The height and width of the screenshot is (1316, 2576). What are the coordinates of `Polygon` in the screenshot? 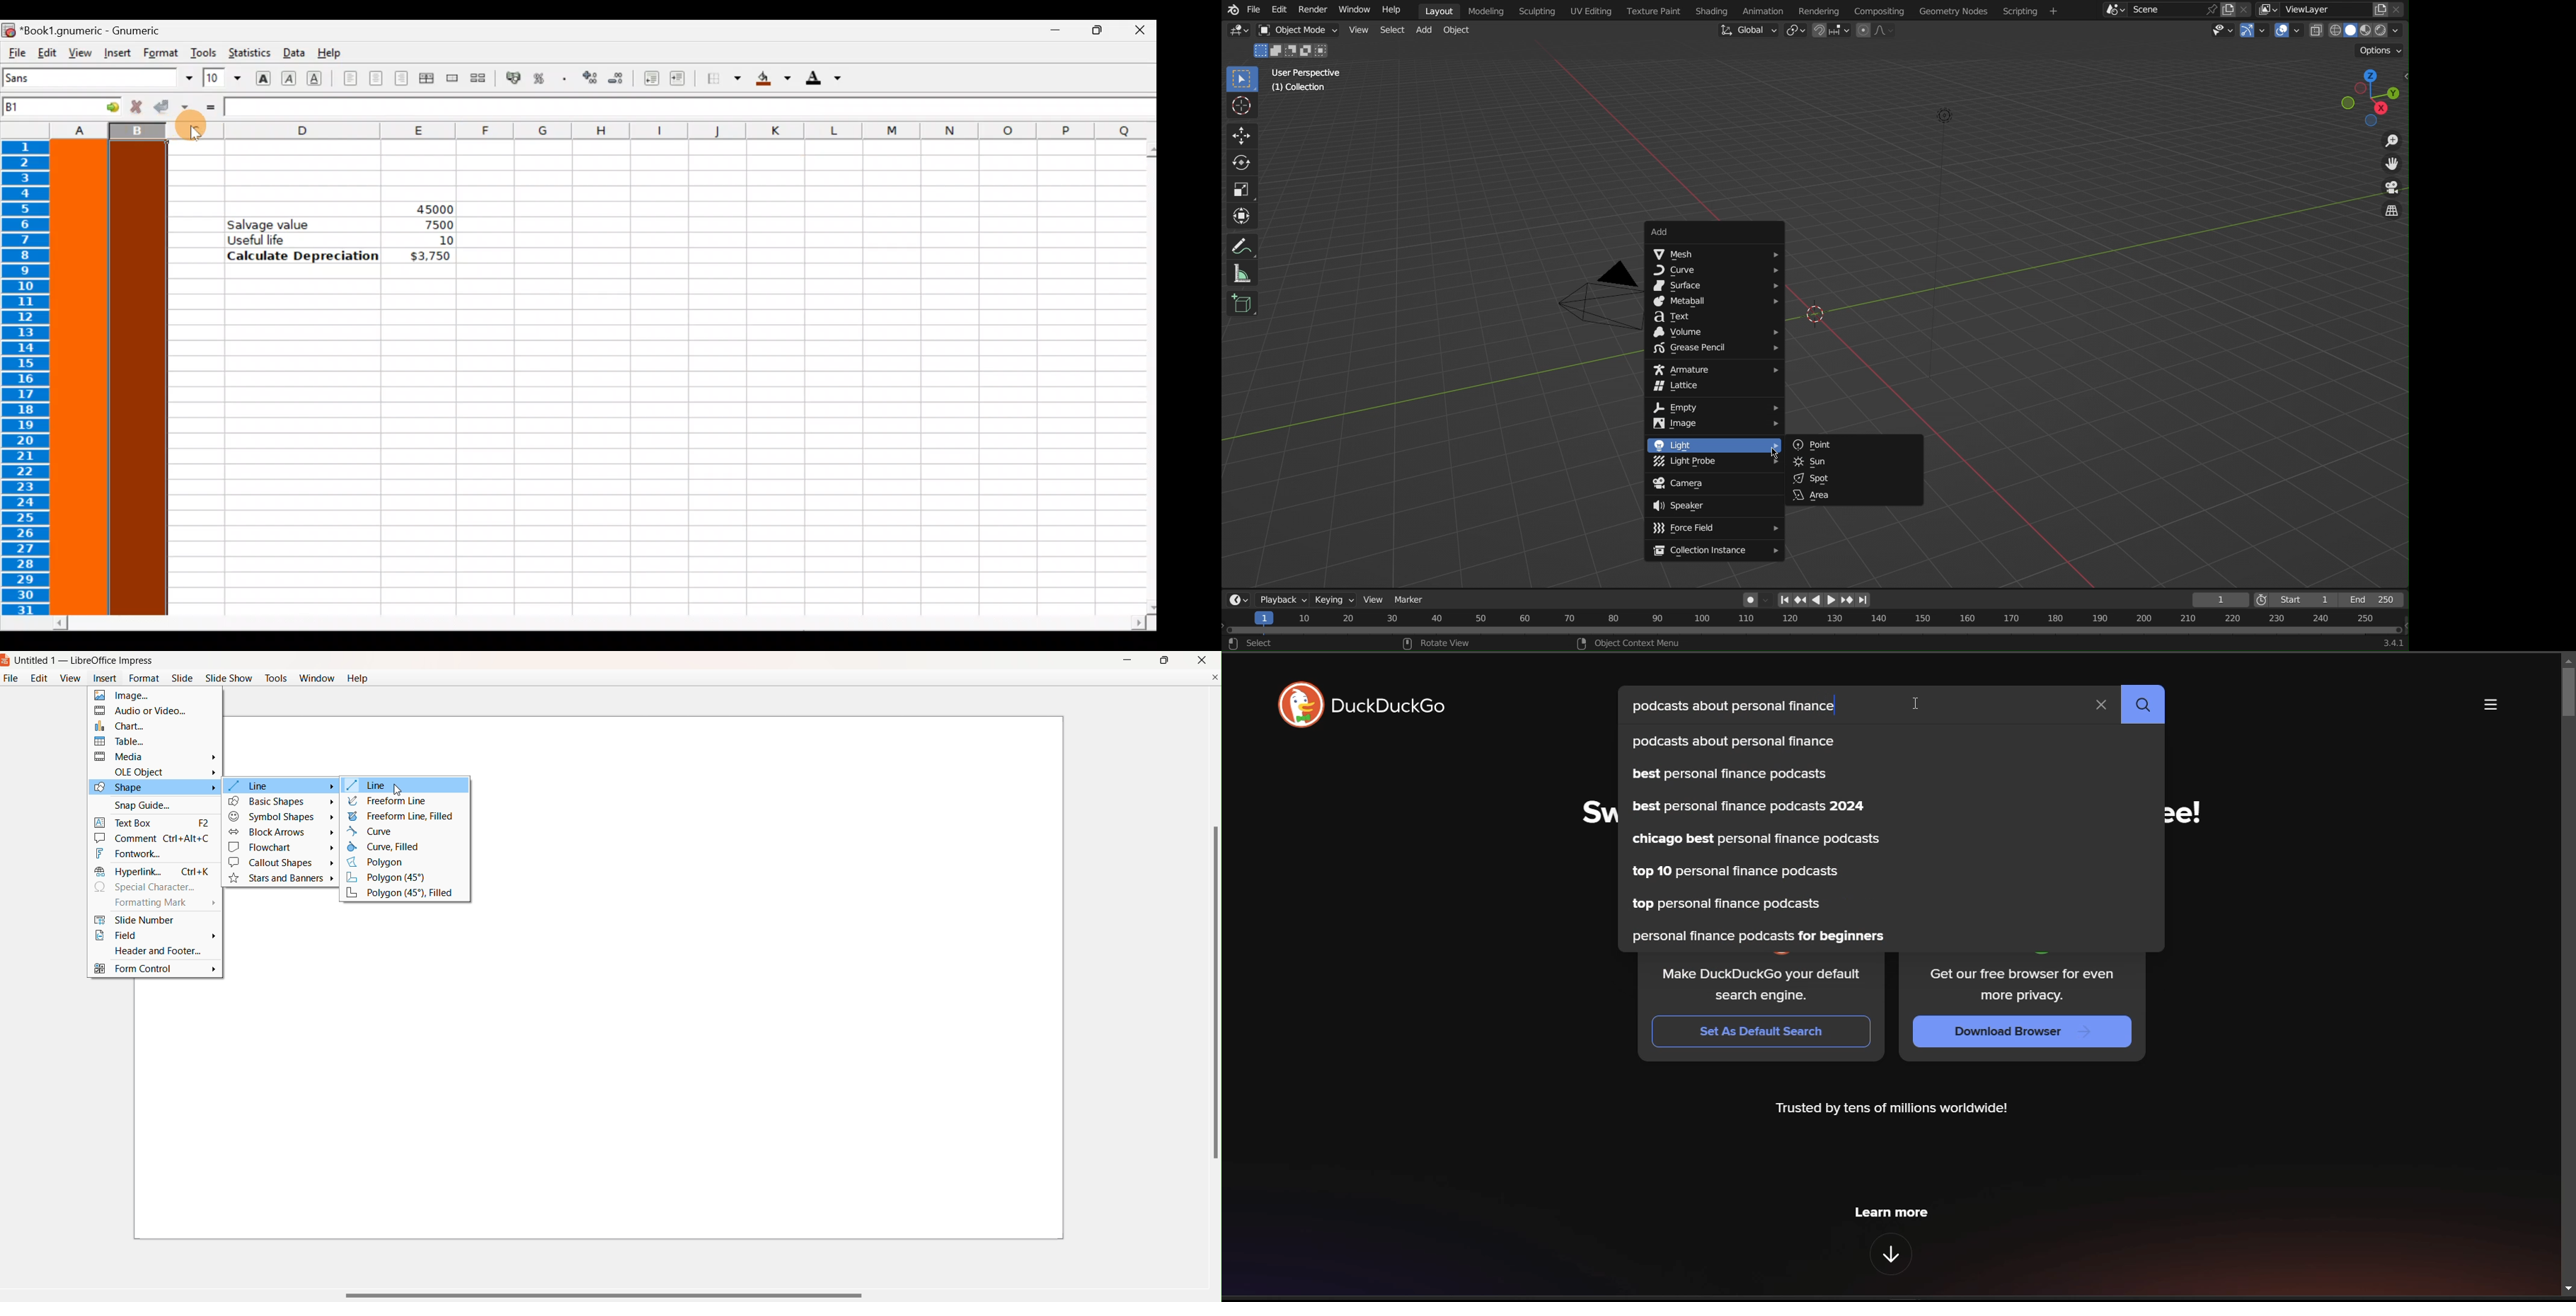 It's located at (384, 863).